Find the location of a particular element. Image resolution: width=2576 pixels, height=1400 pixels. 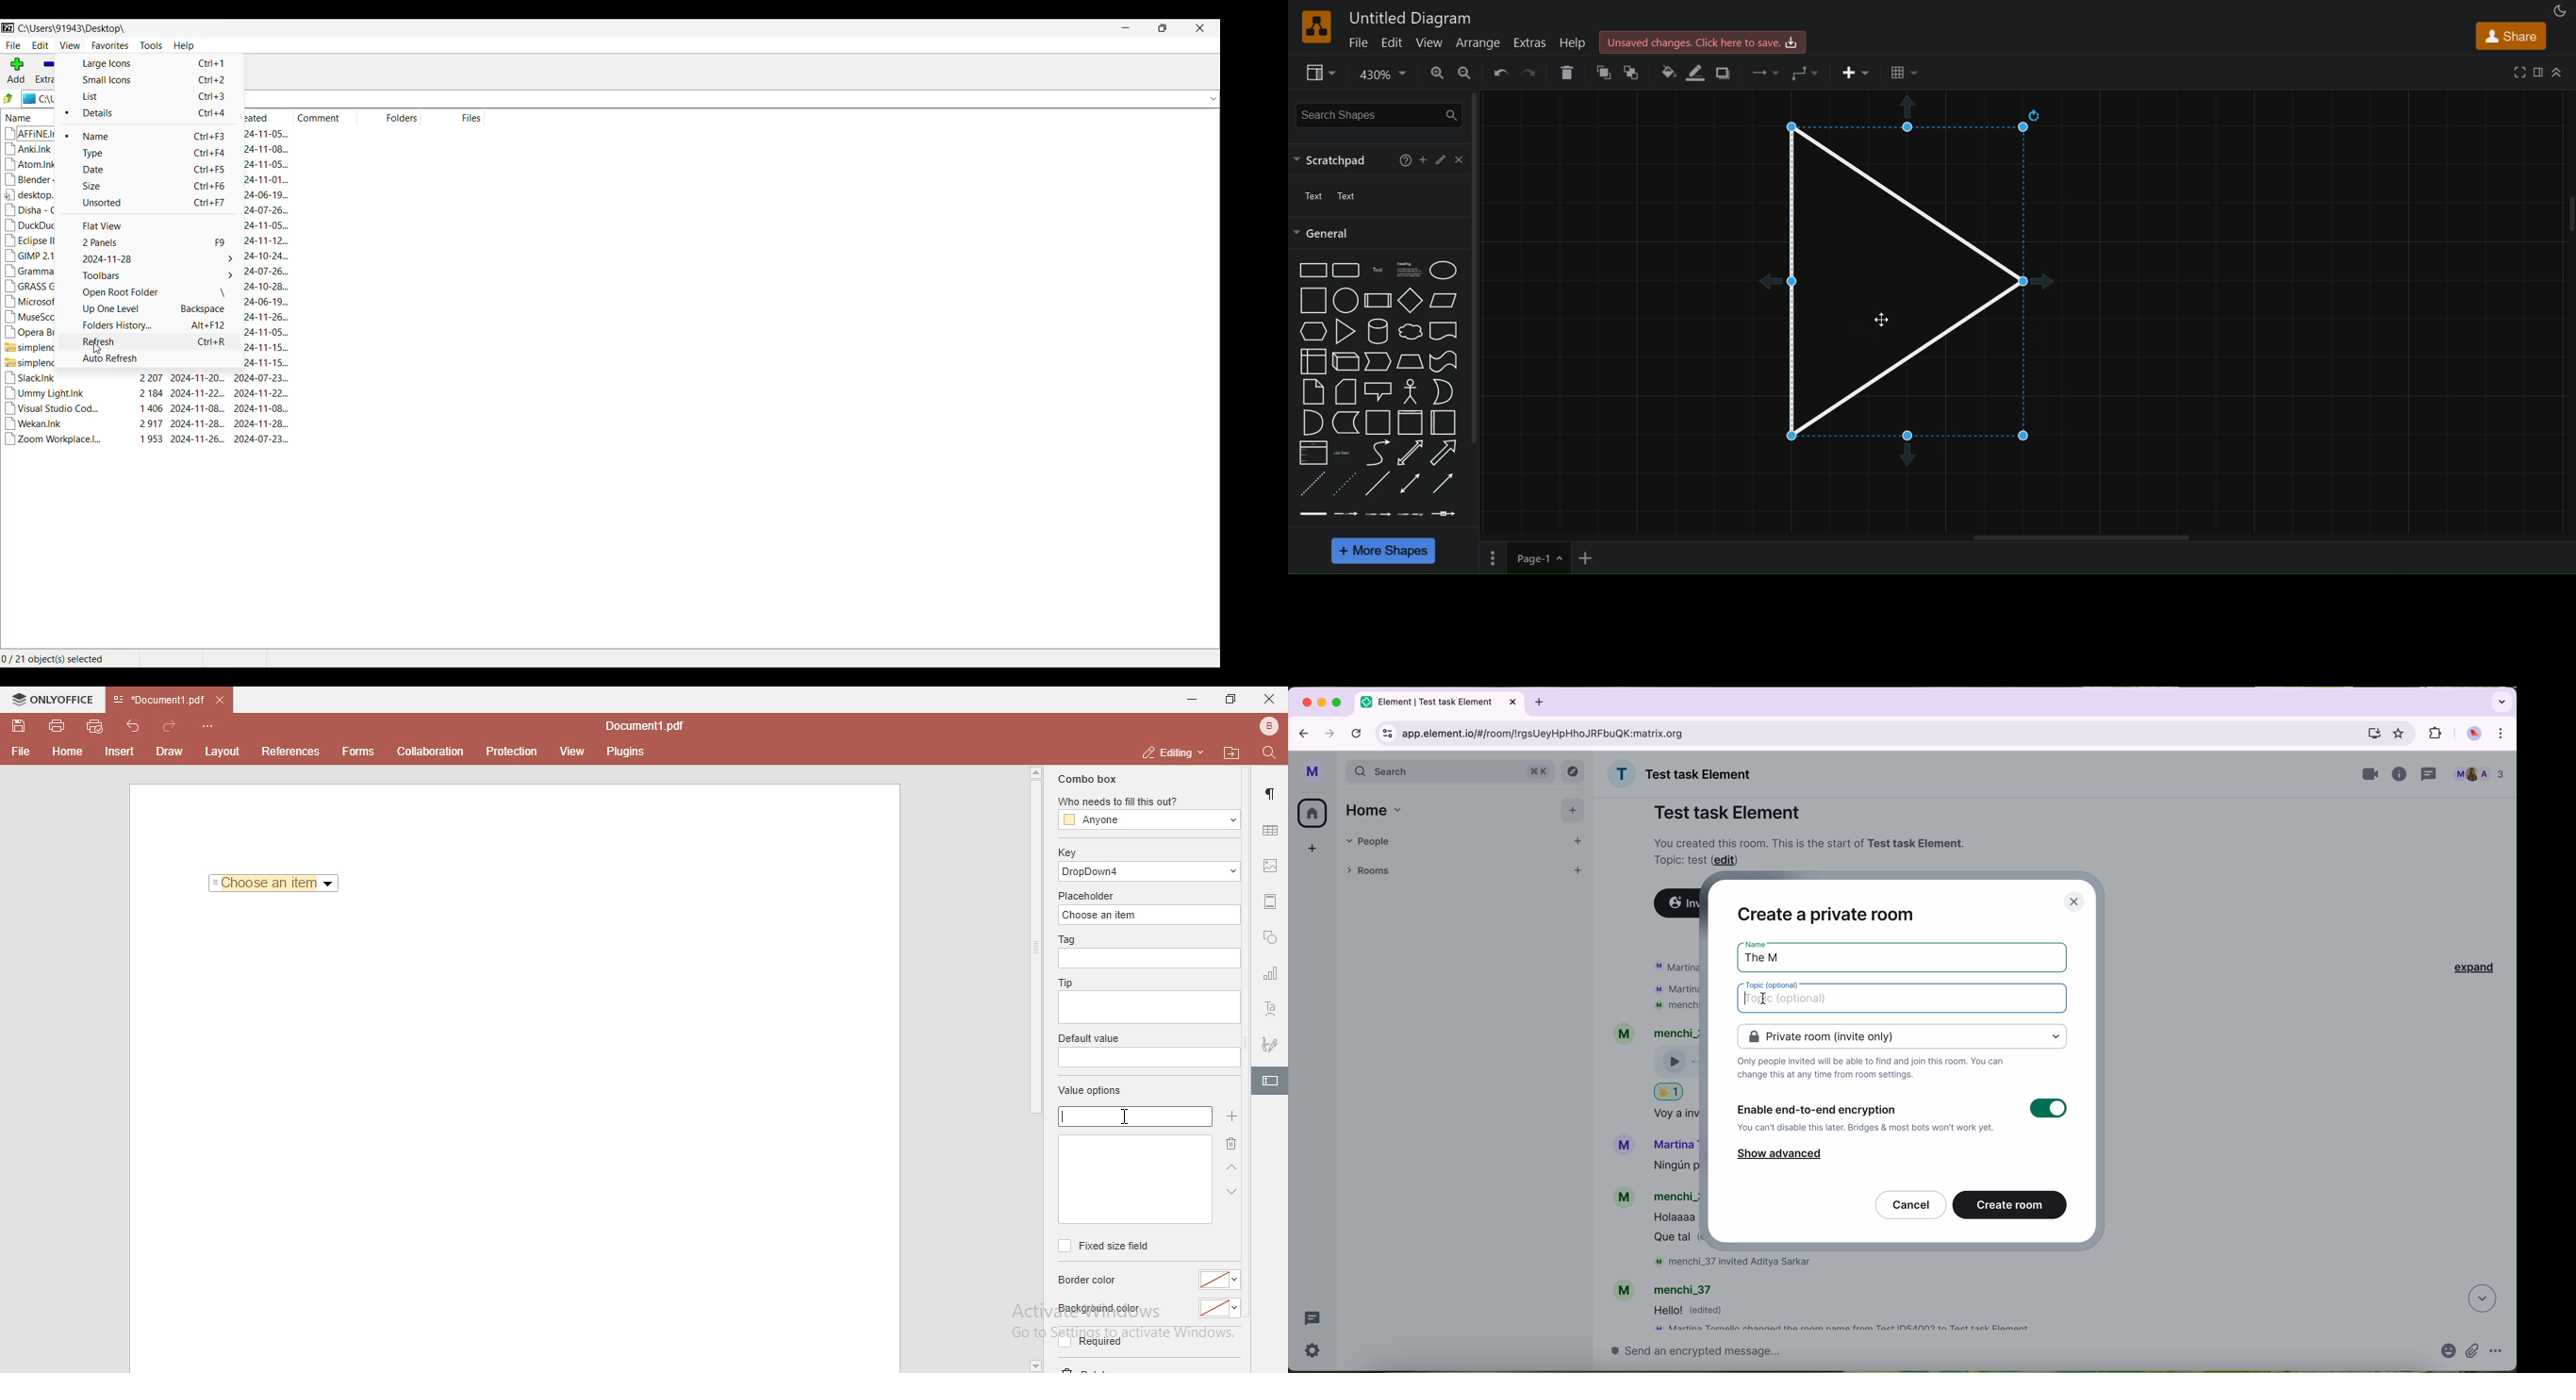

add room button is located at coordinates (1577, 868).